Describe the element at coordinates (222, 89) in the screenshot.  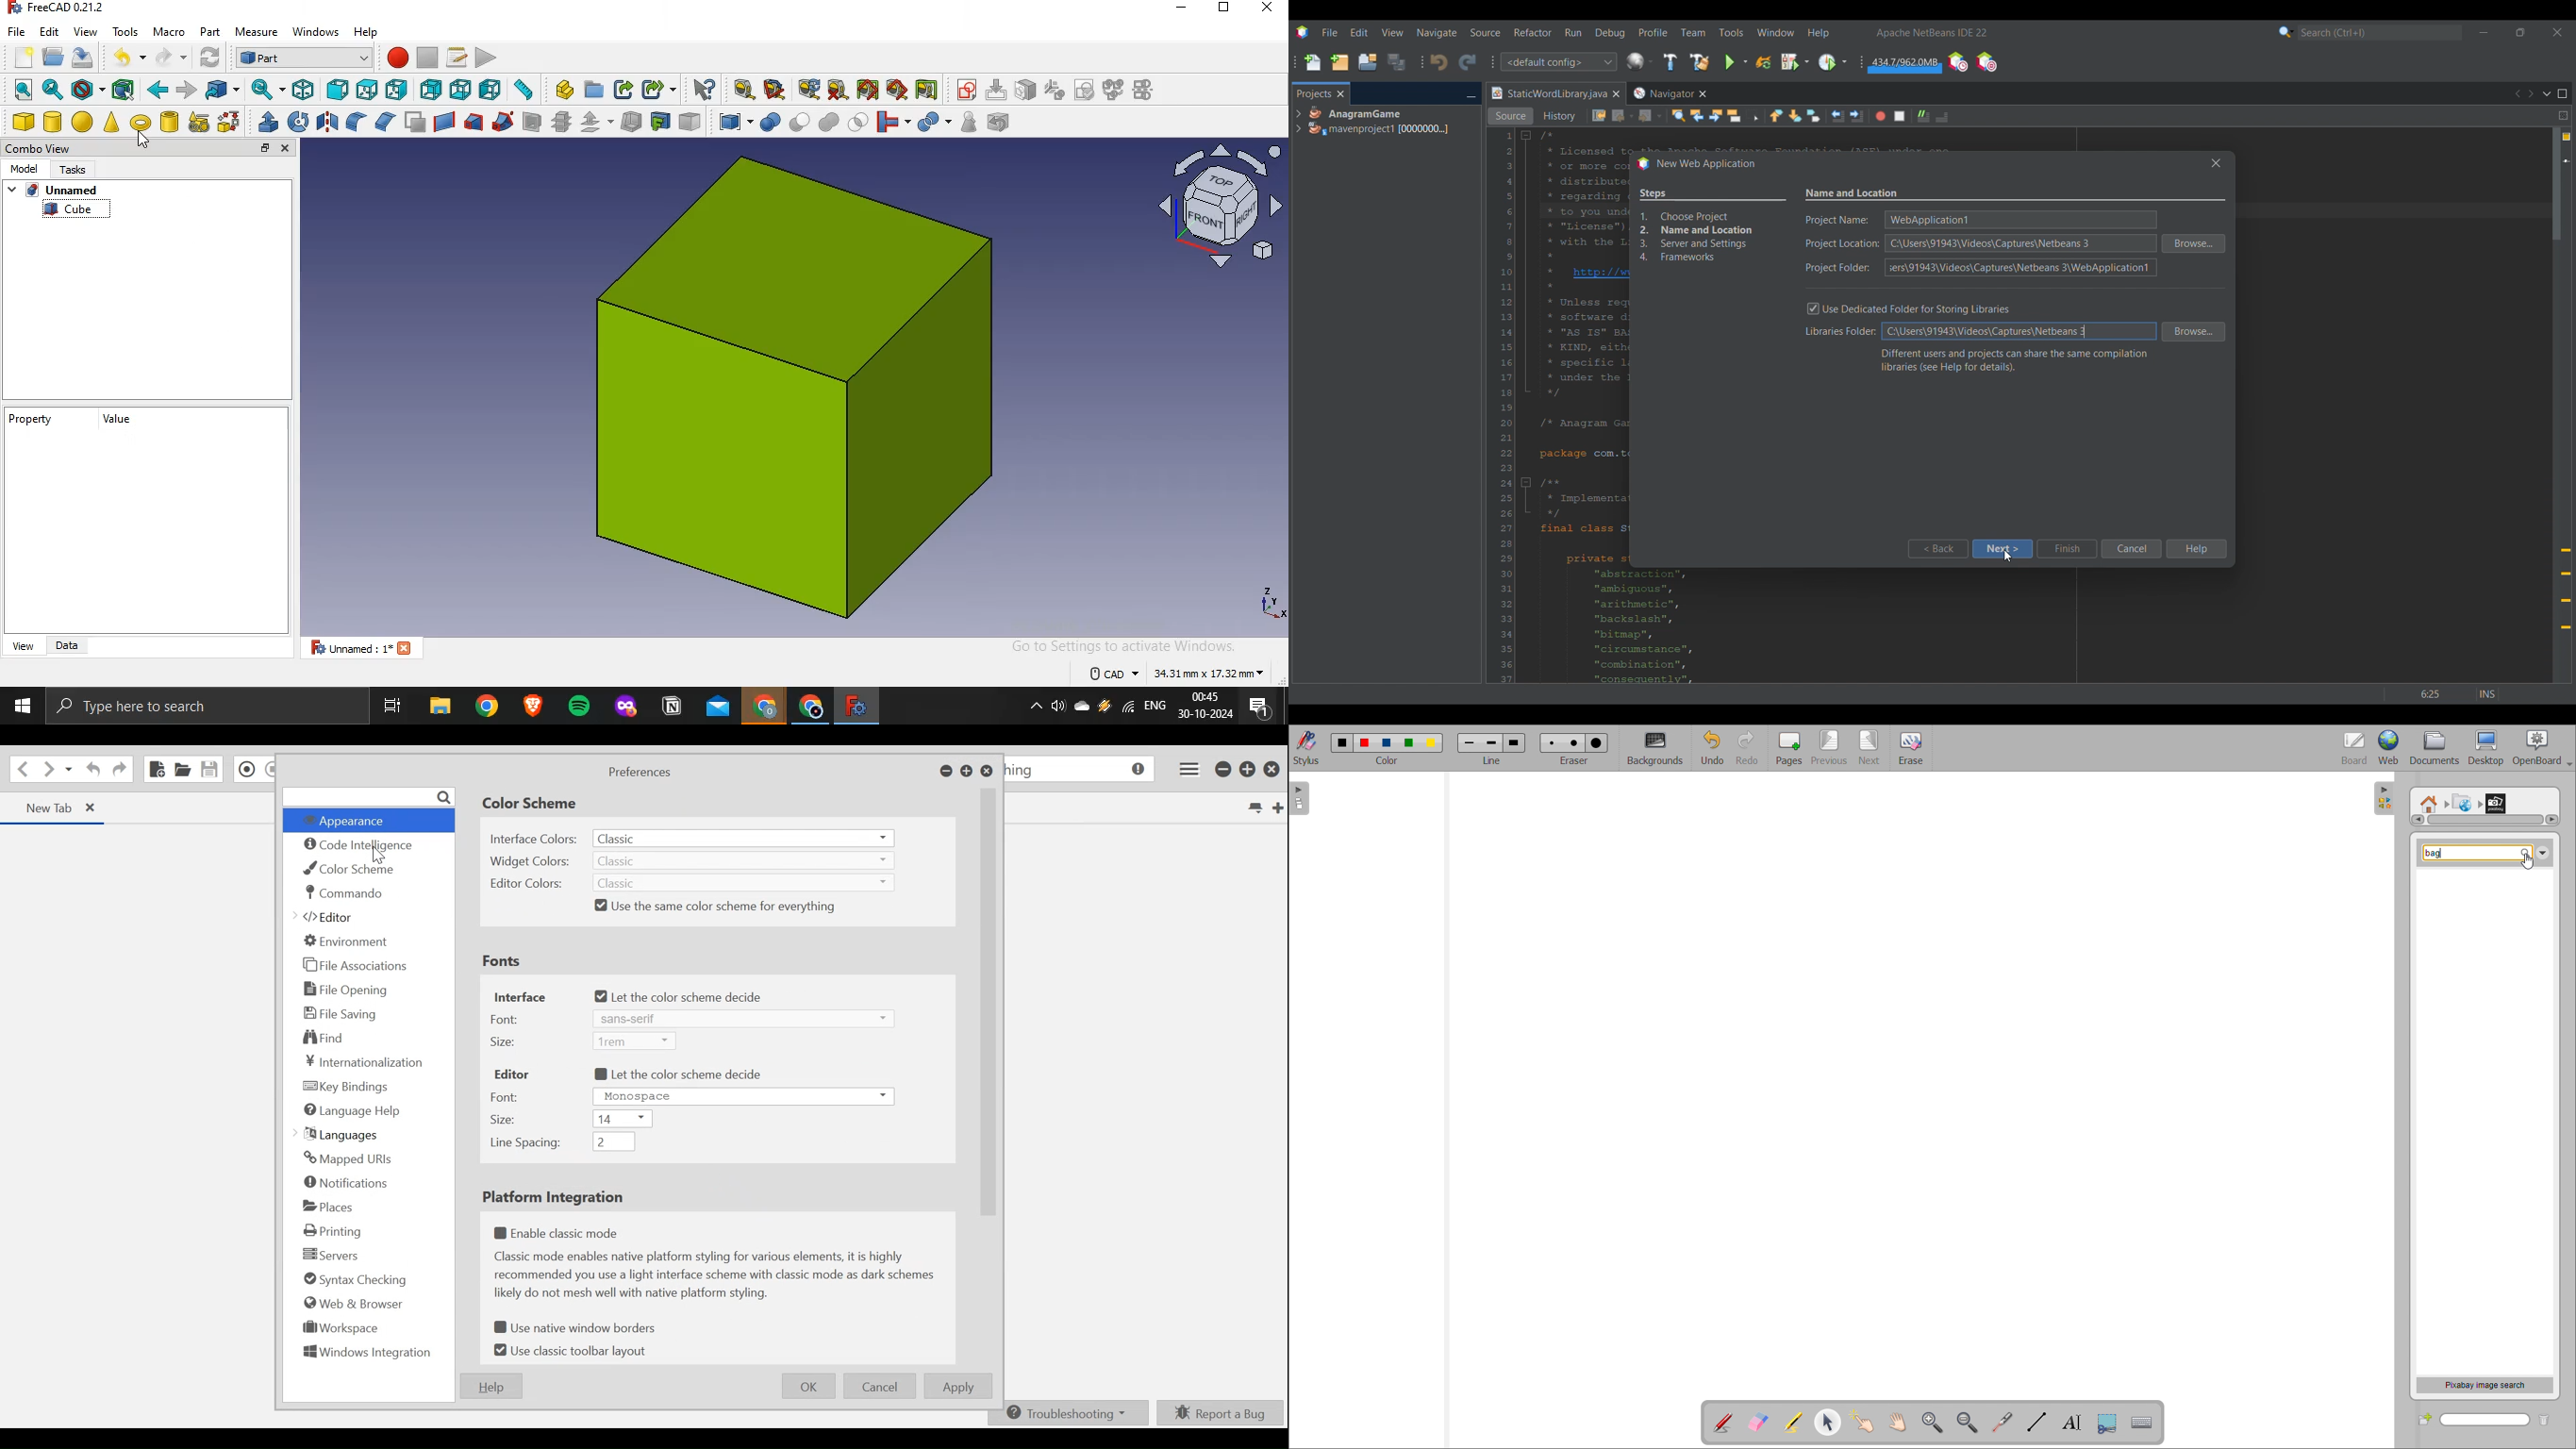
I see `go to linked object` at that location.